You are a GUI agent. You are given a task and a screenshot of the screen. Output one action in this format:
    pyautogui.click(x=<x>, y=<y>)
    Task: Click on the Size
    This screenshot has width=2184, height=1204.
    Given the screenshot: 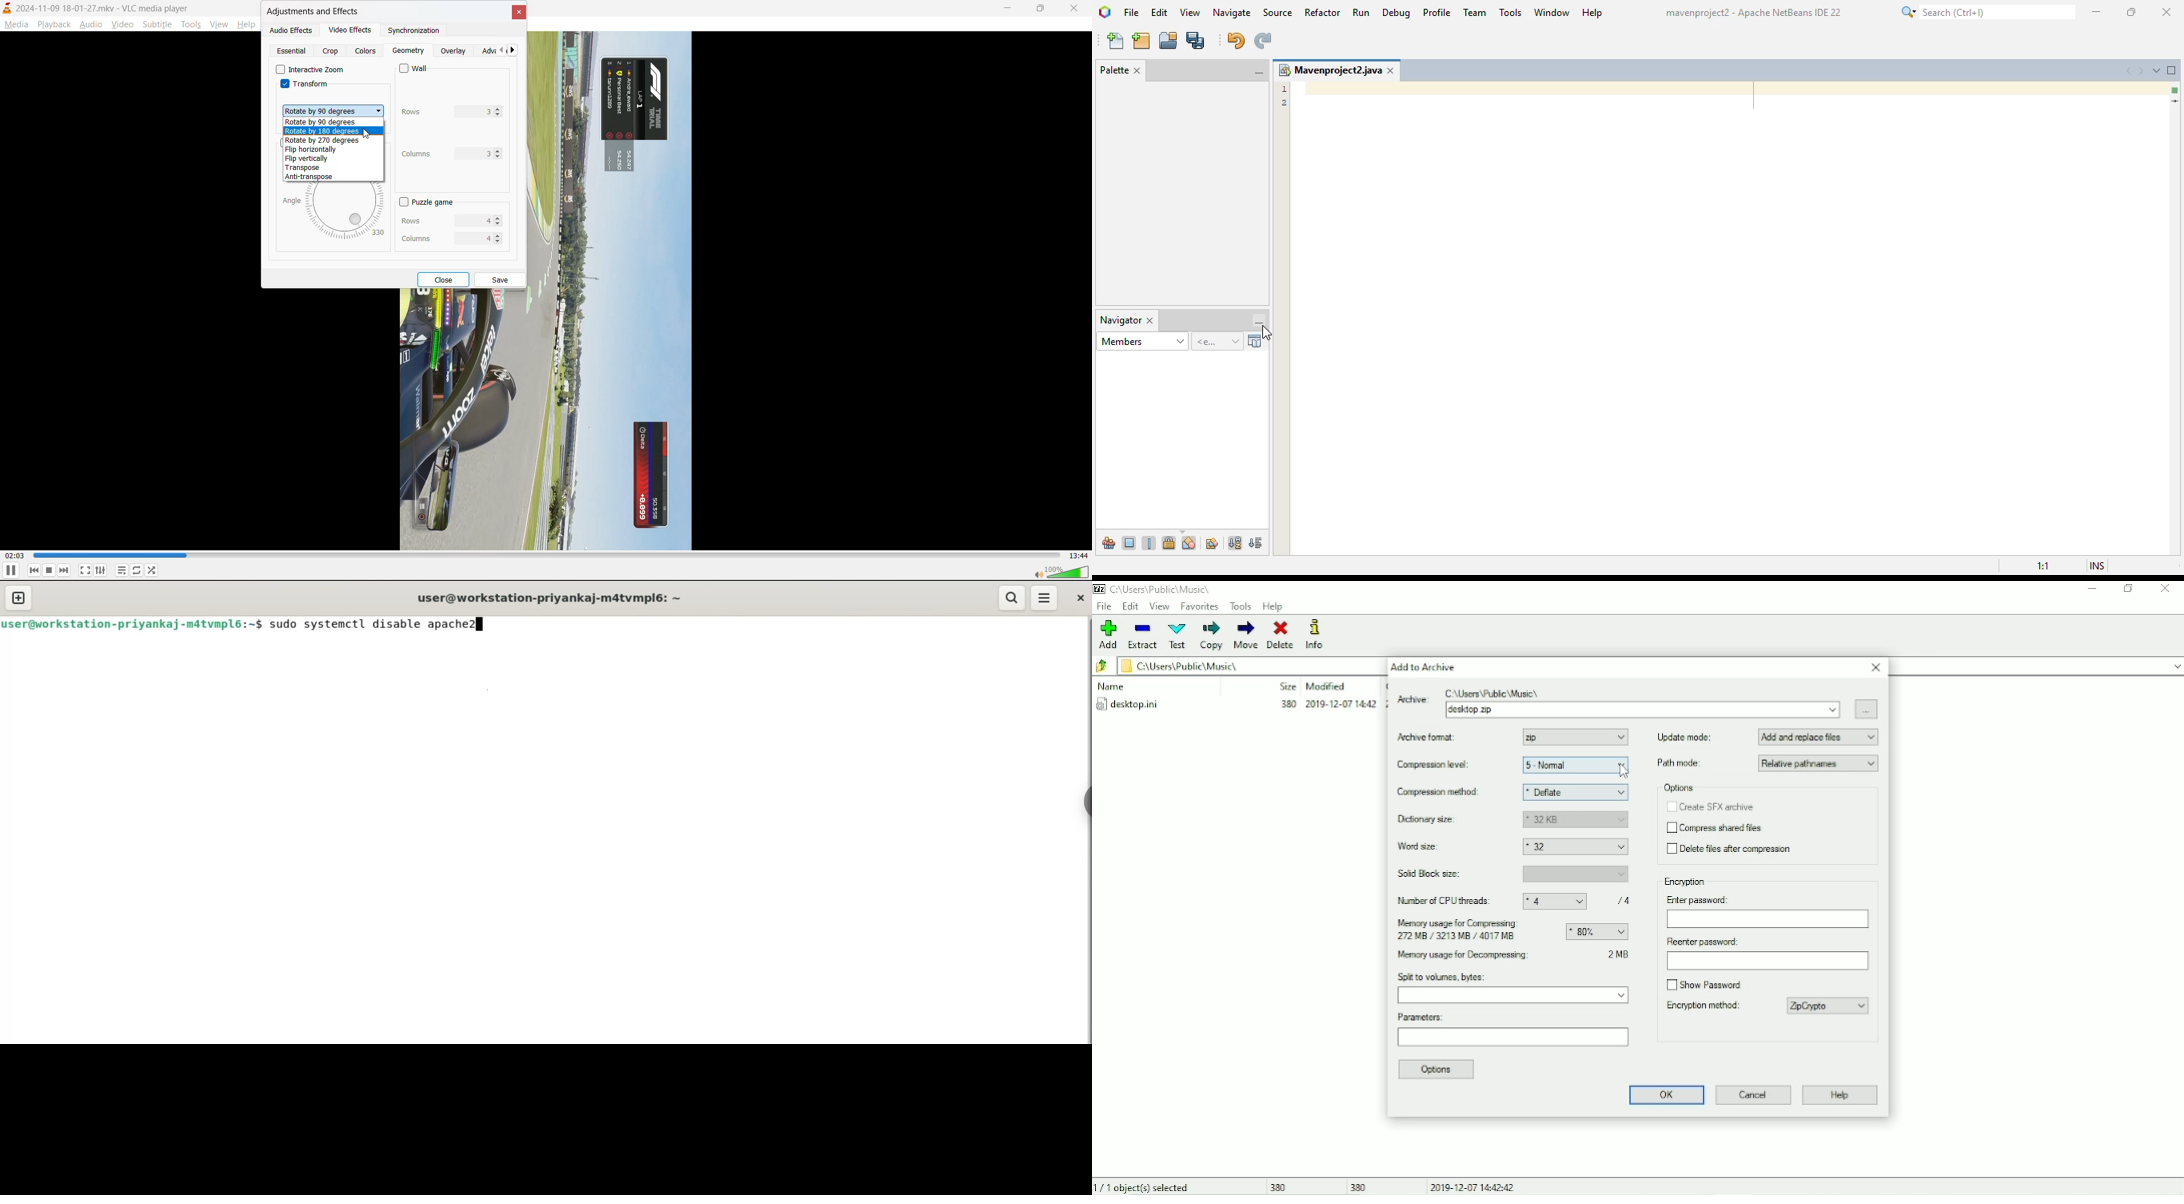 What is the action you would take?
    pyautogui.click(x=1284, y=686)
    